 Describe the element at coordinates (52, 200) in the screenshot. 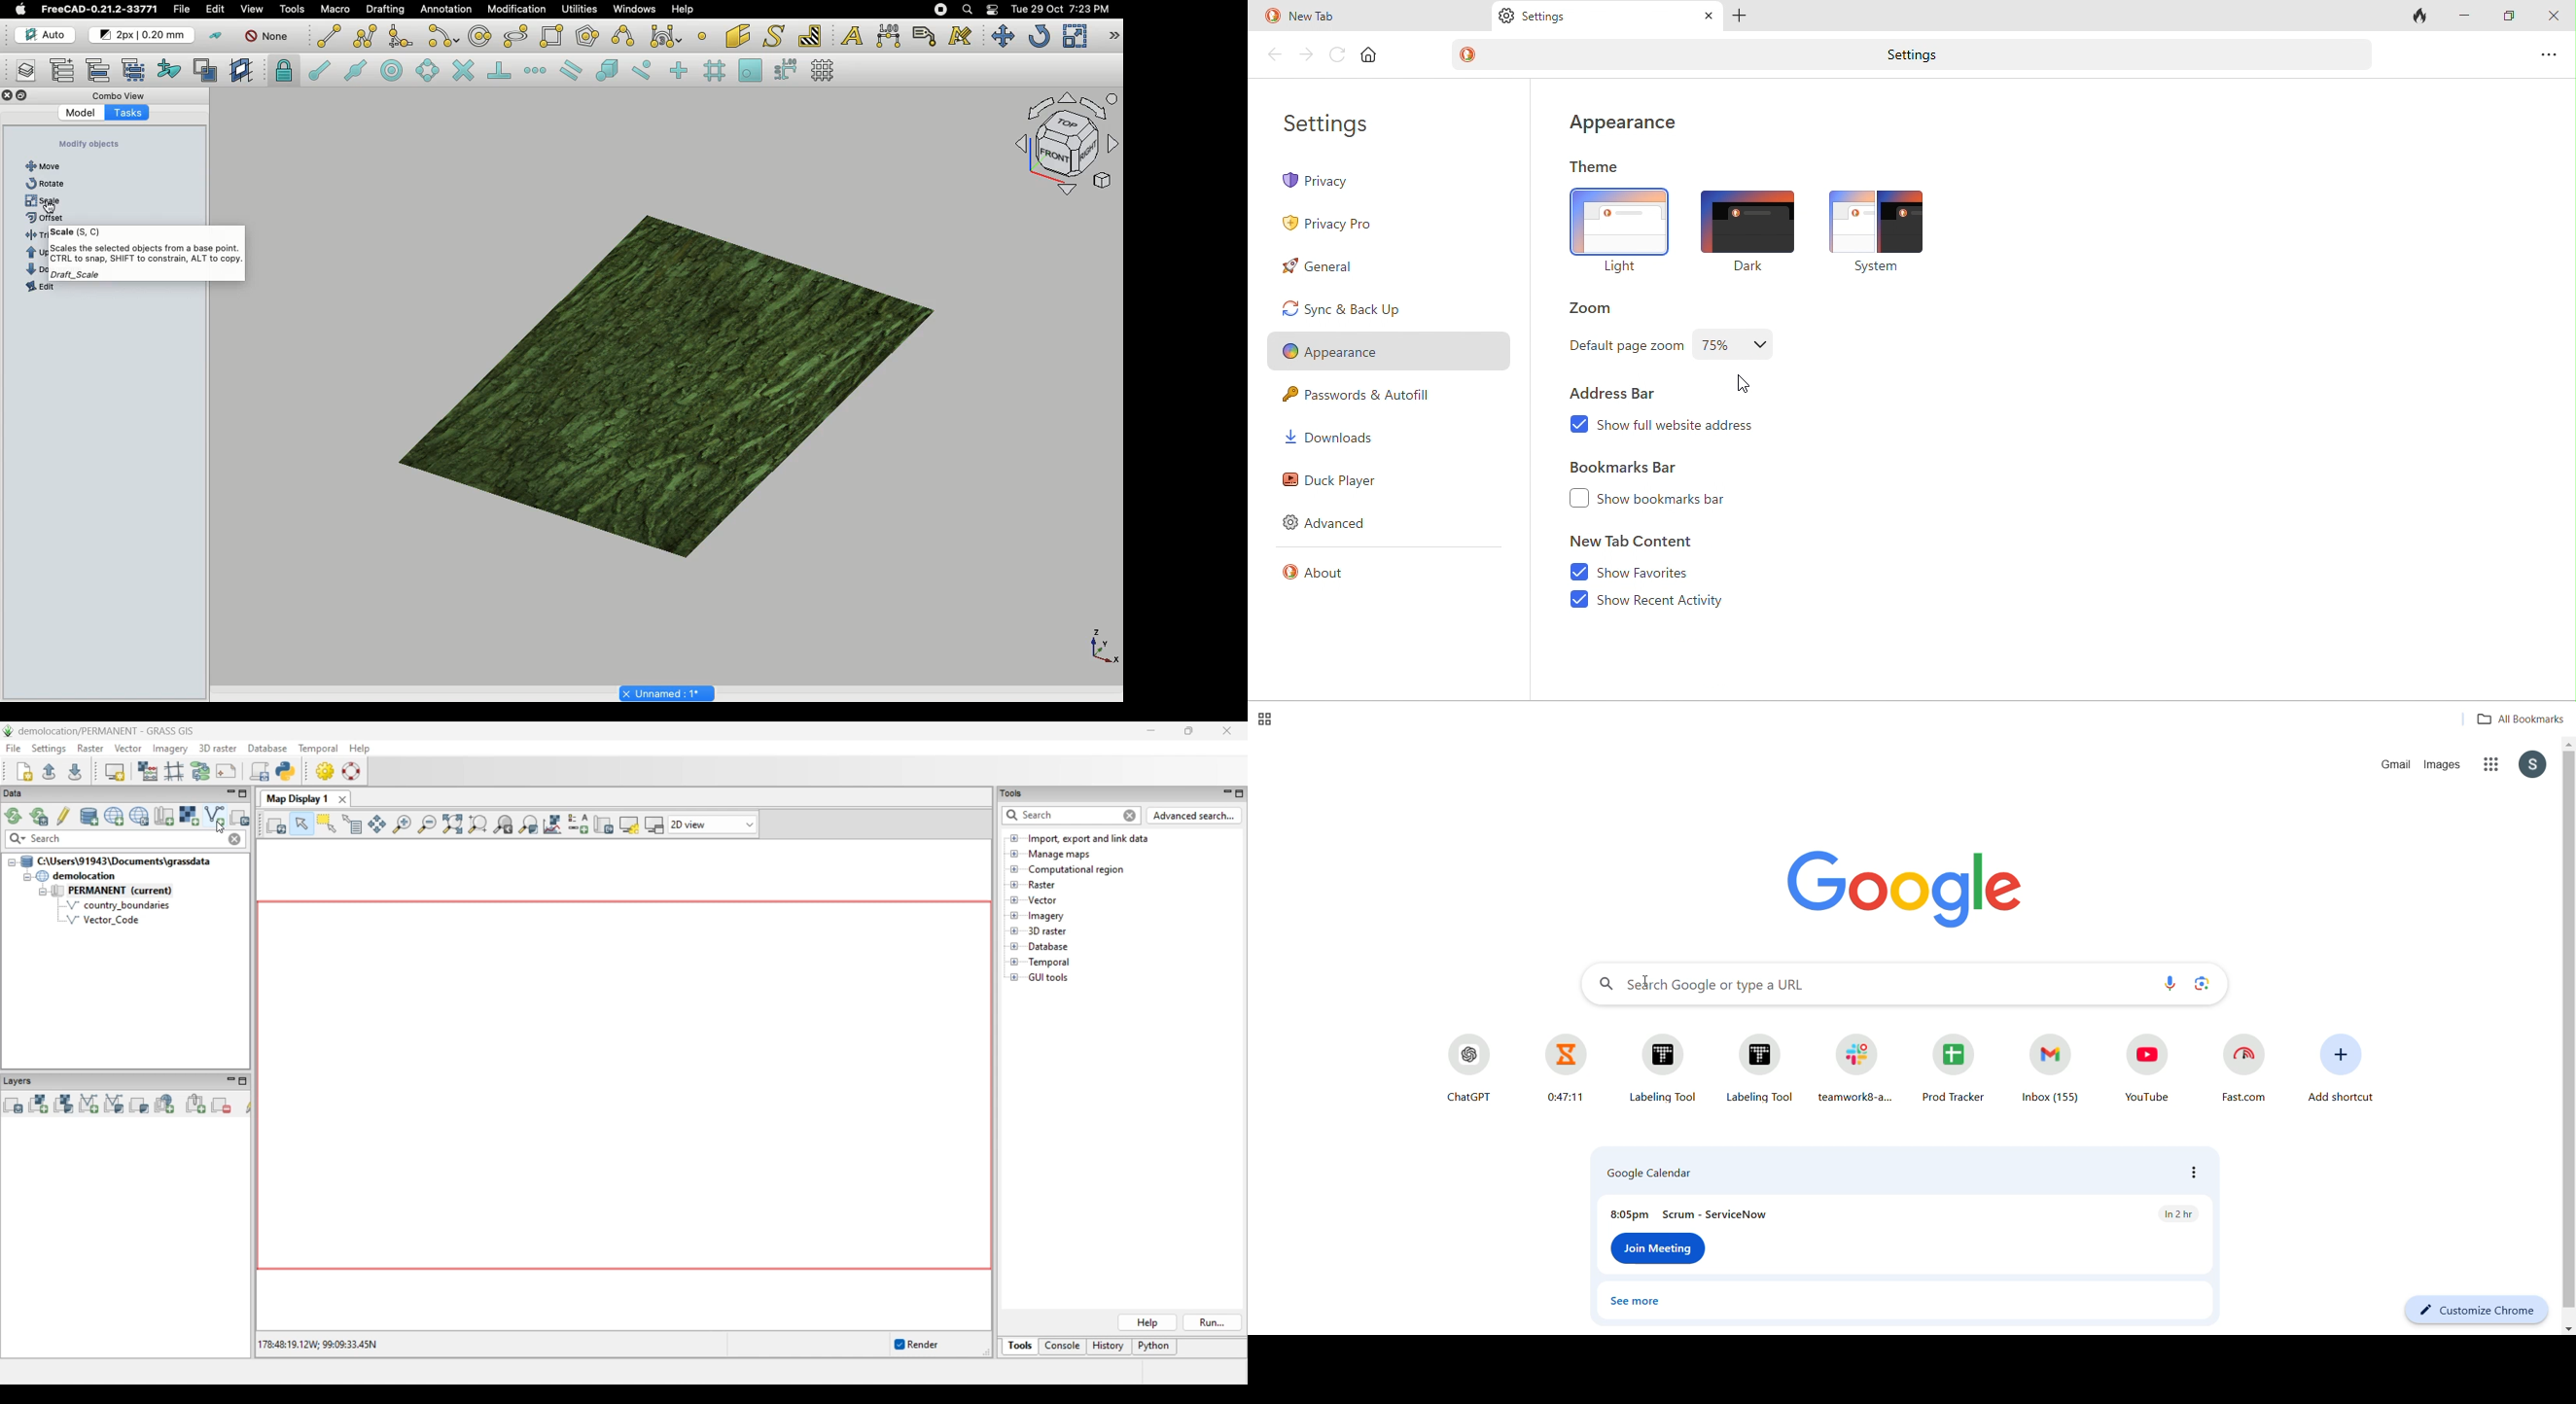

I see `Rectangle` at that location.